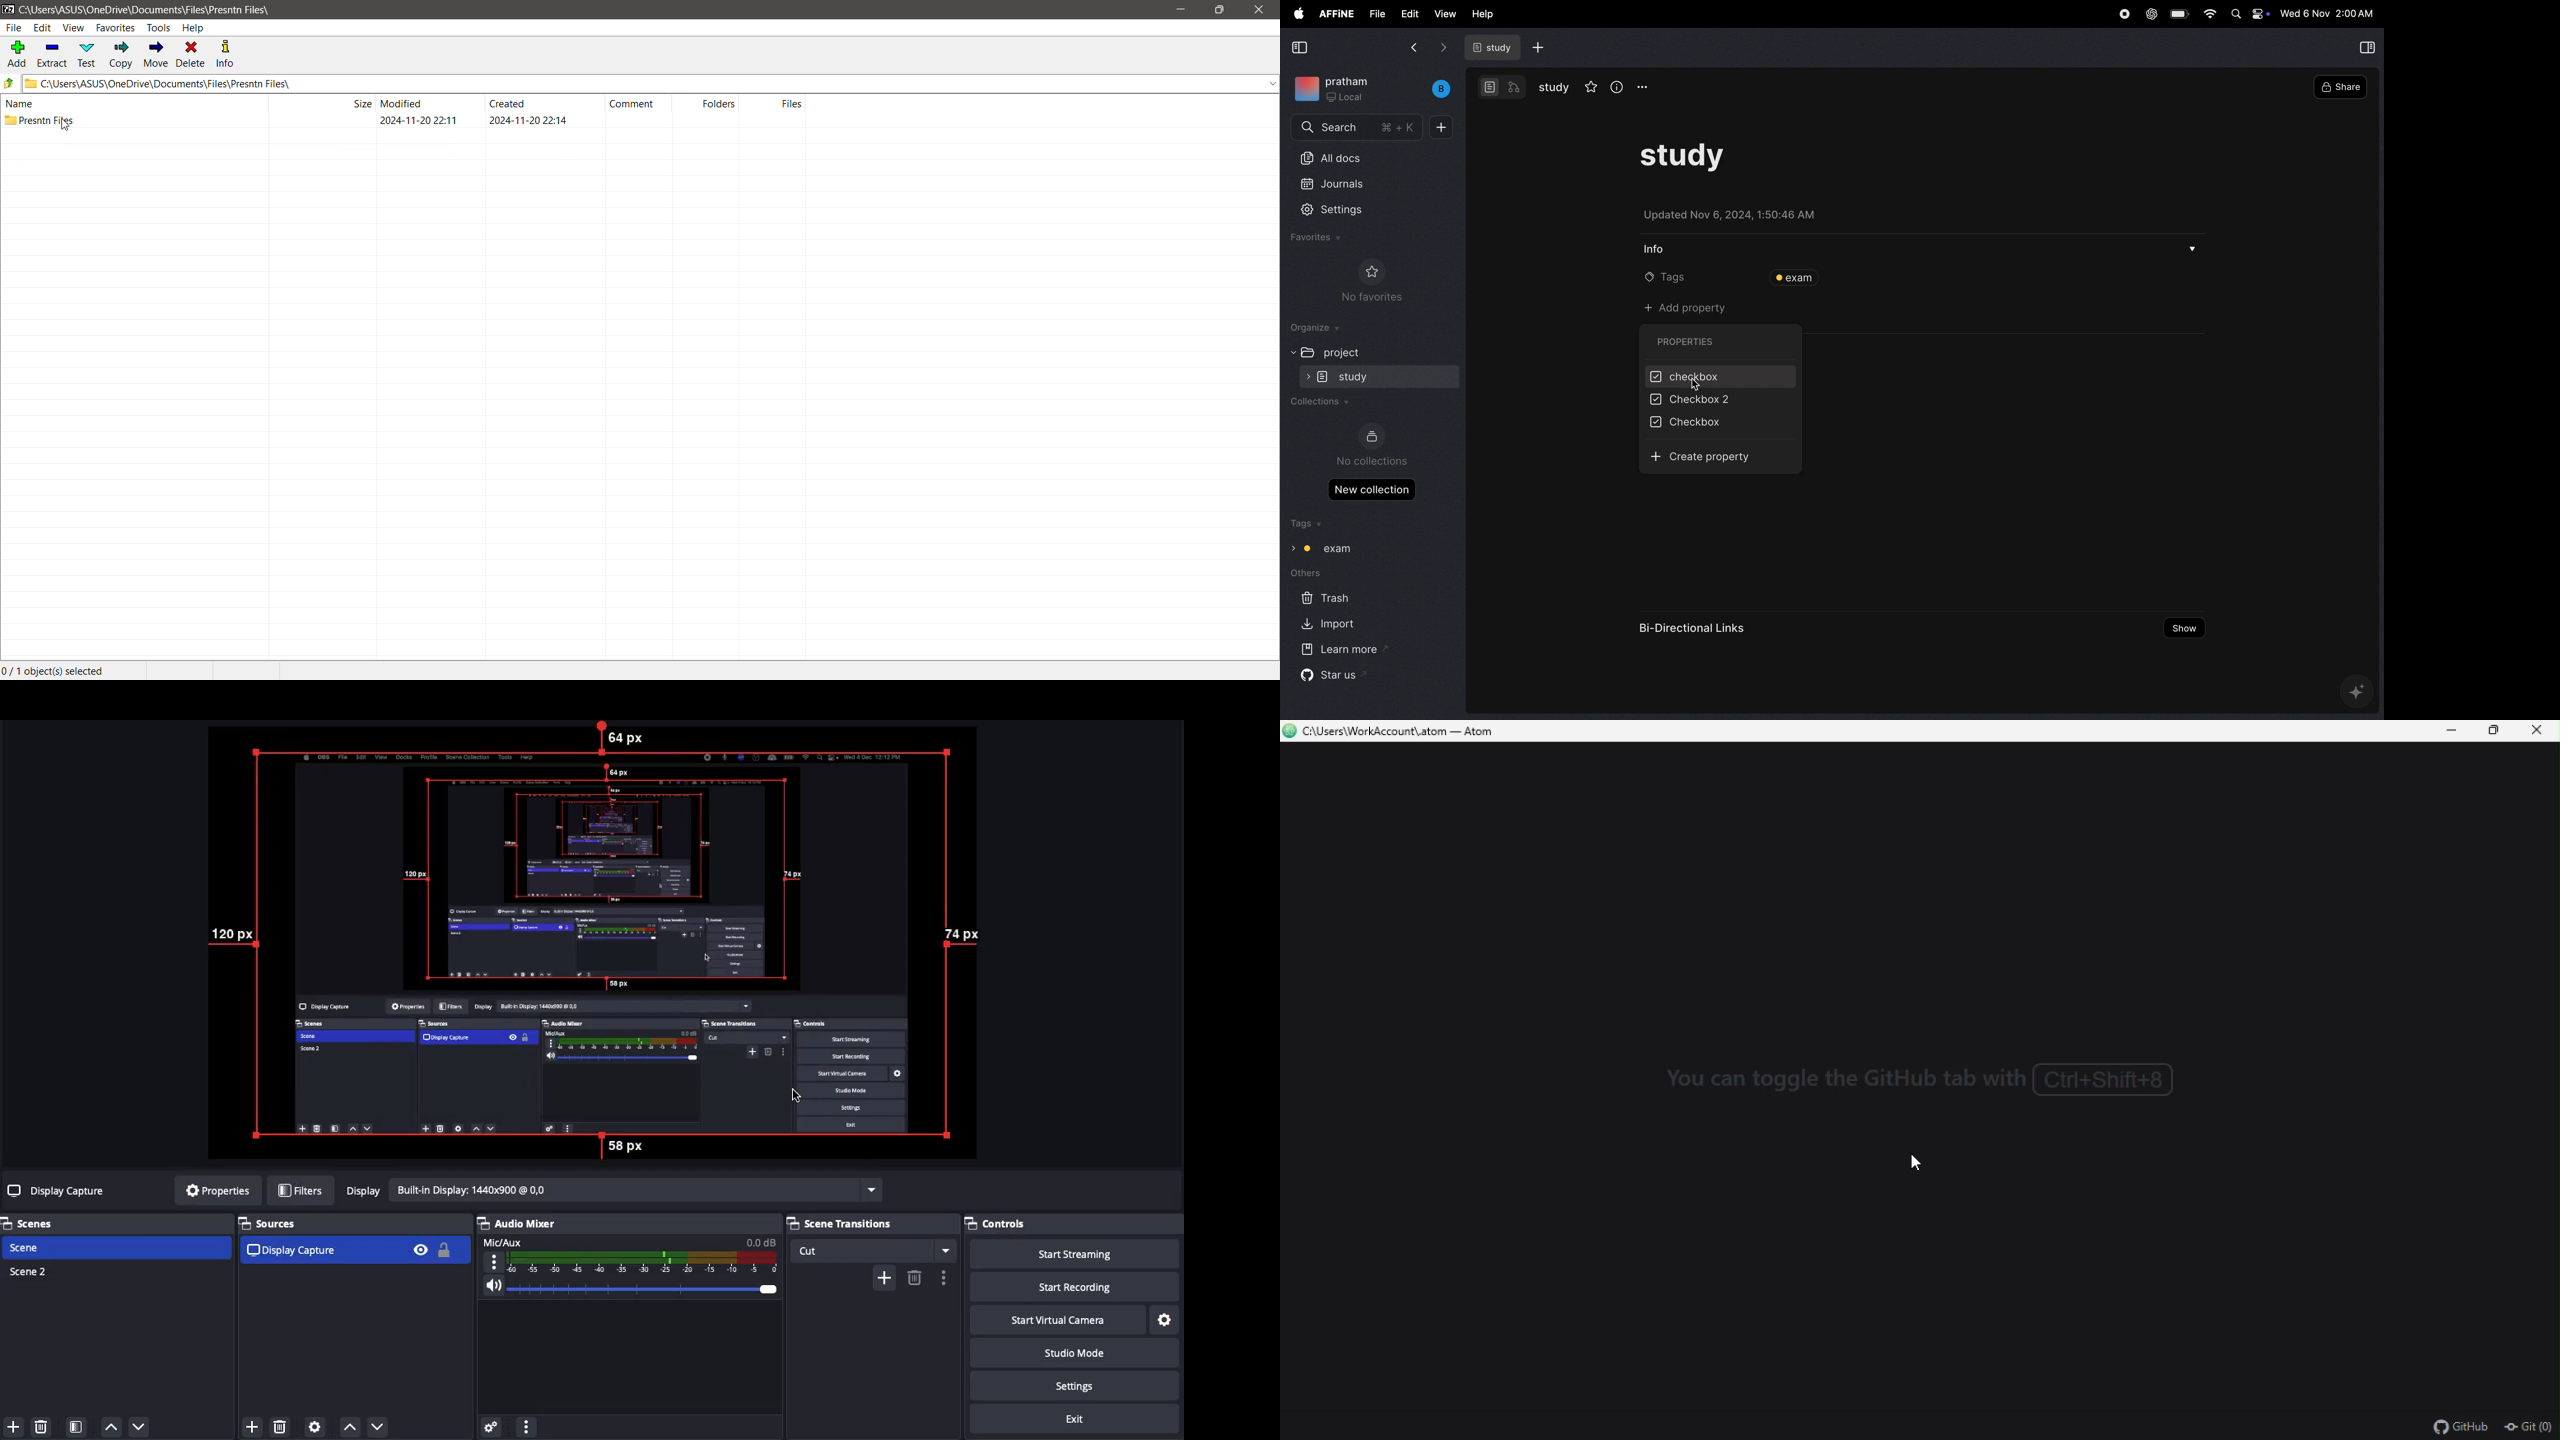 Image resolution: width=2576 pixels, height=1456 pixels. I want to click on name, so click(20, 103).